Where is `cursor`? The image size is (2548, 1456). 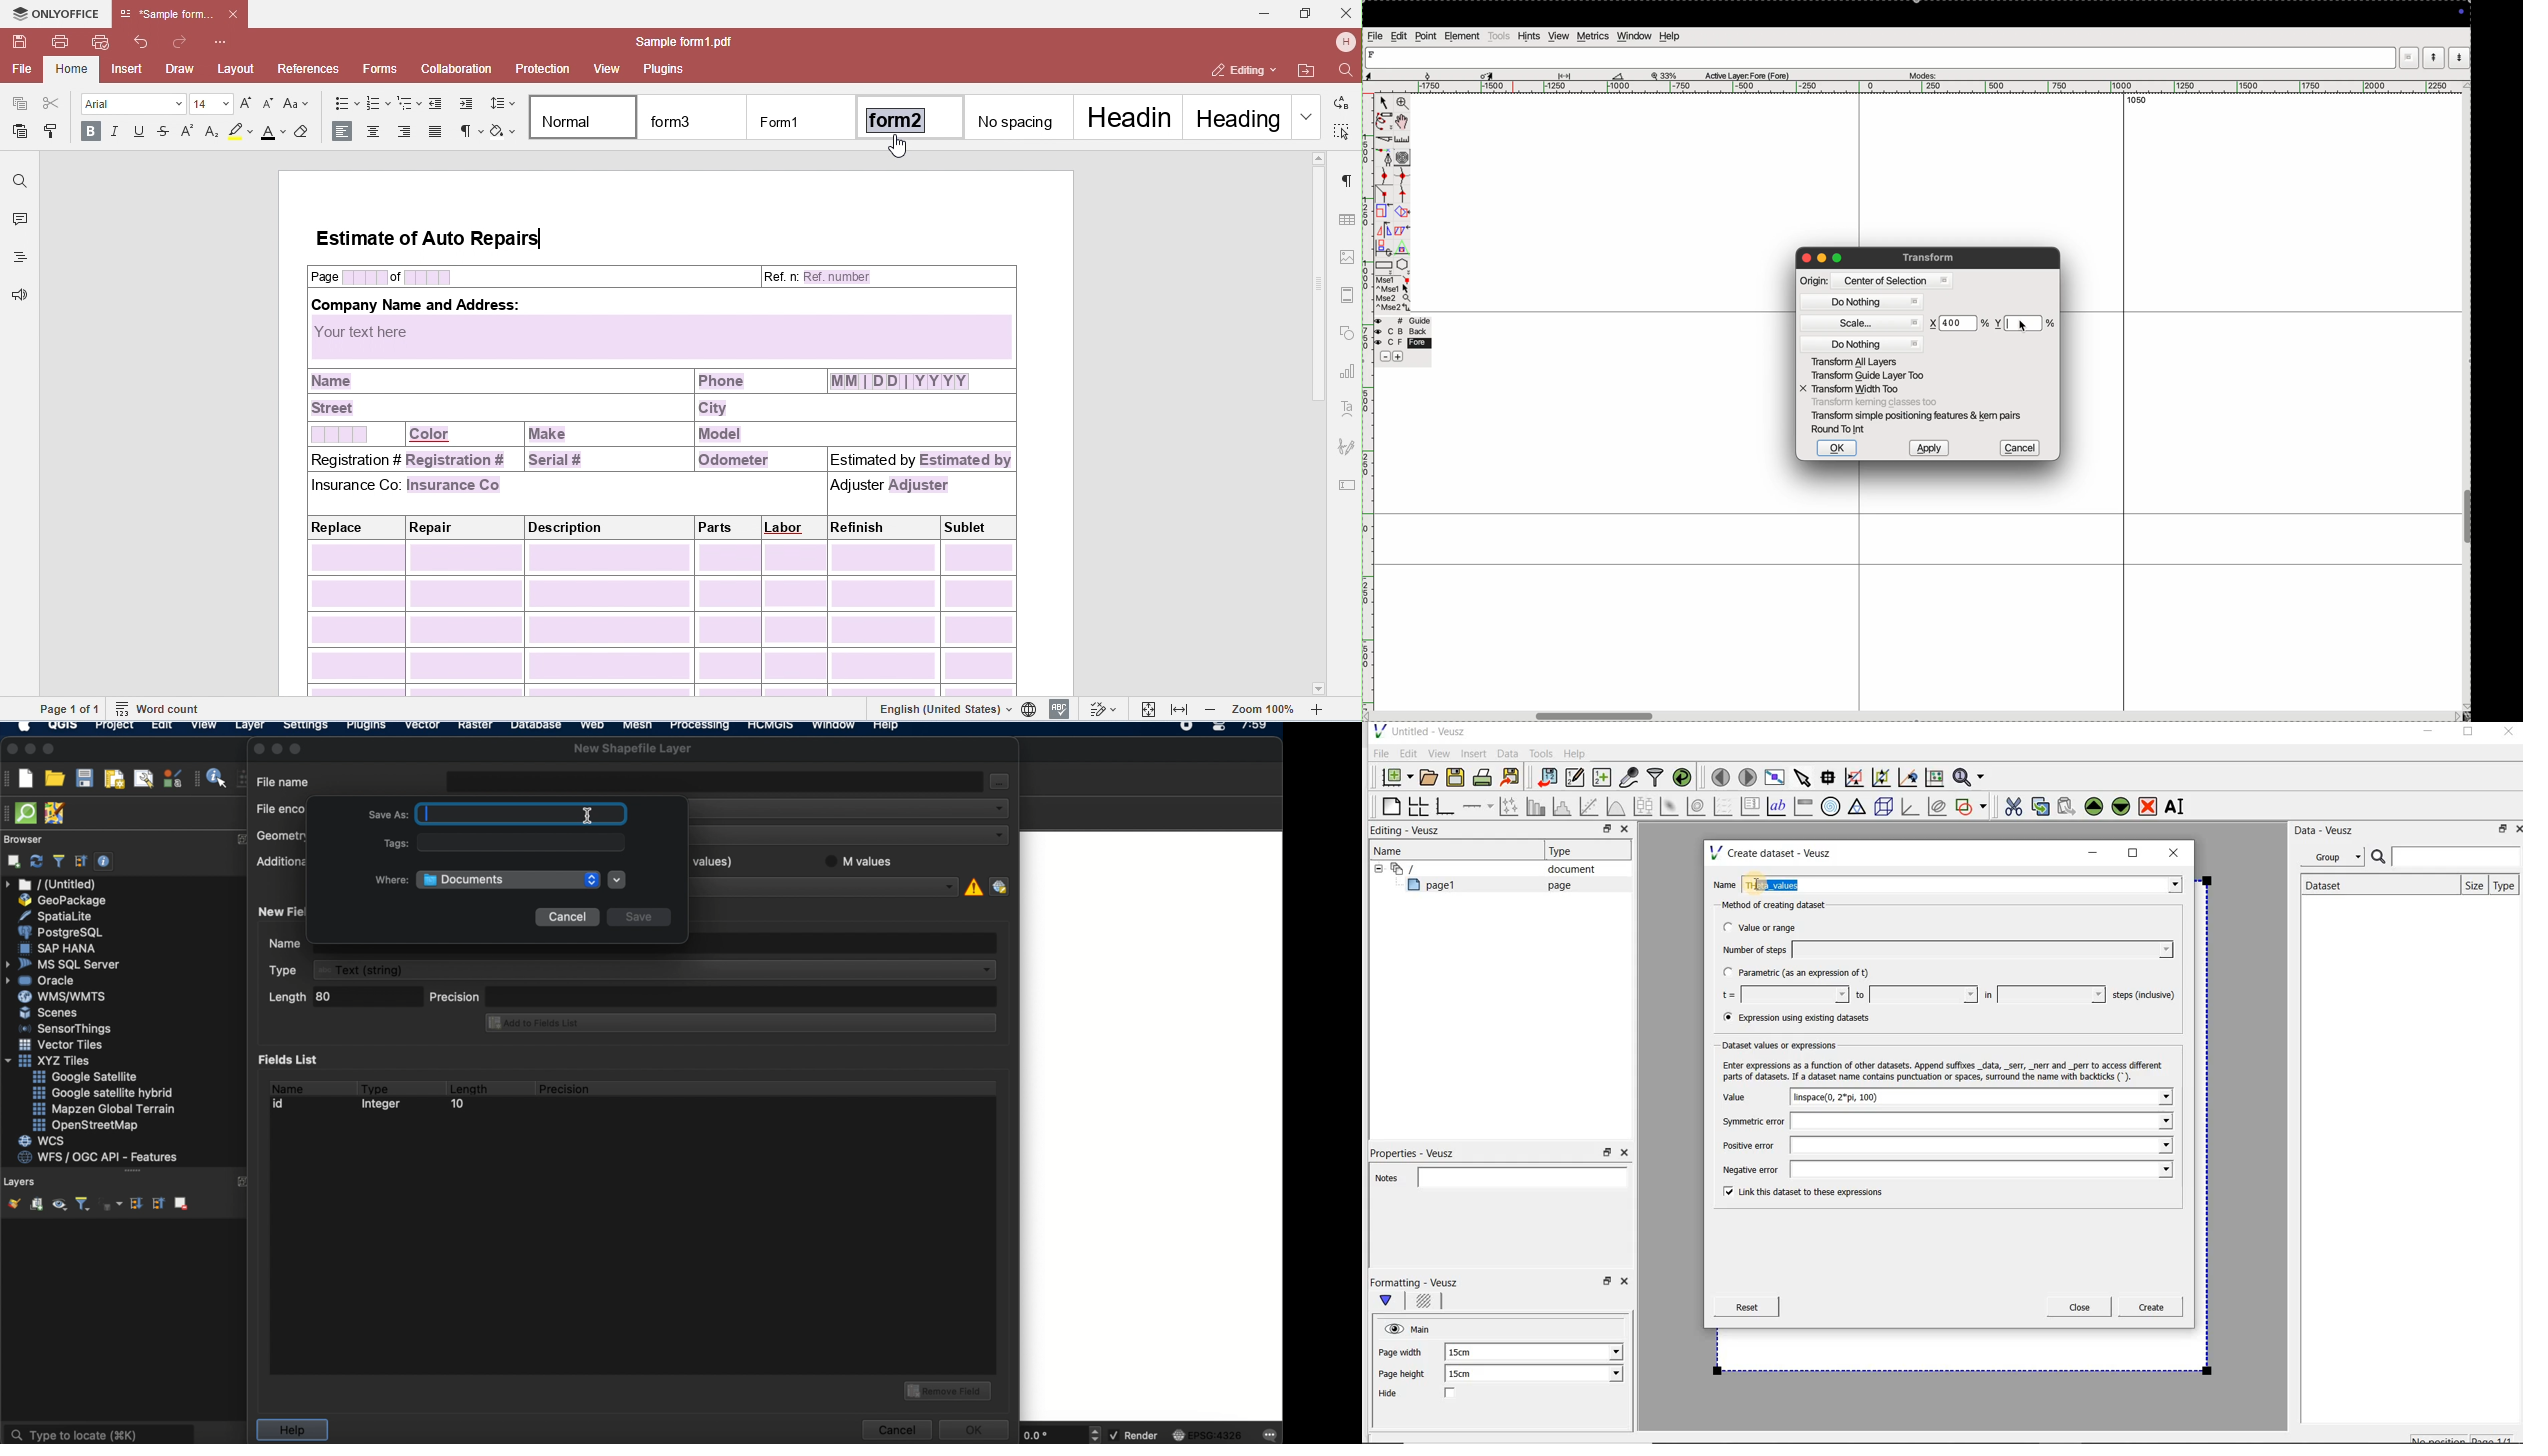
cursor is located at coordinates (1382, 104).